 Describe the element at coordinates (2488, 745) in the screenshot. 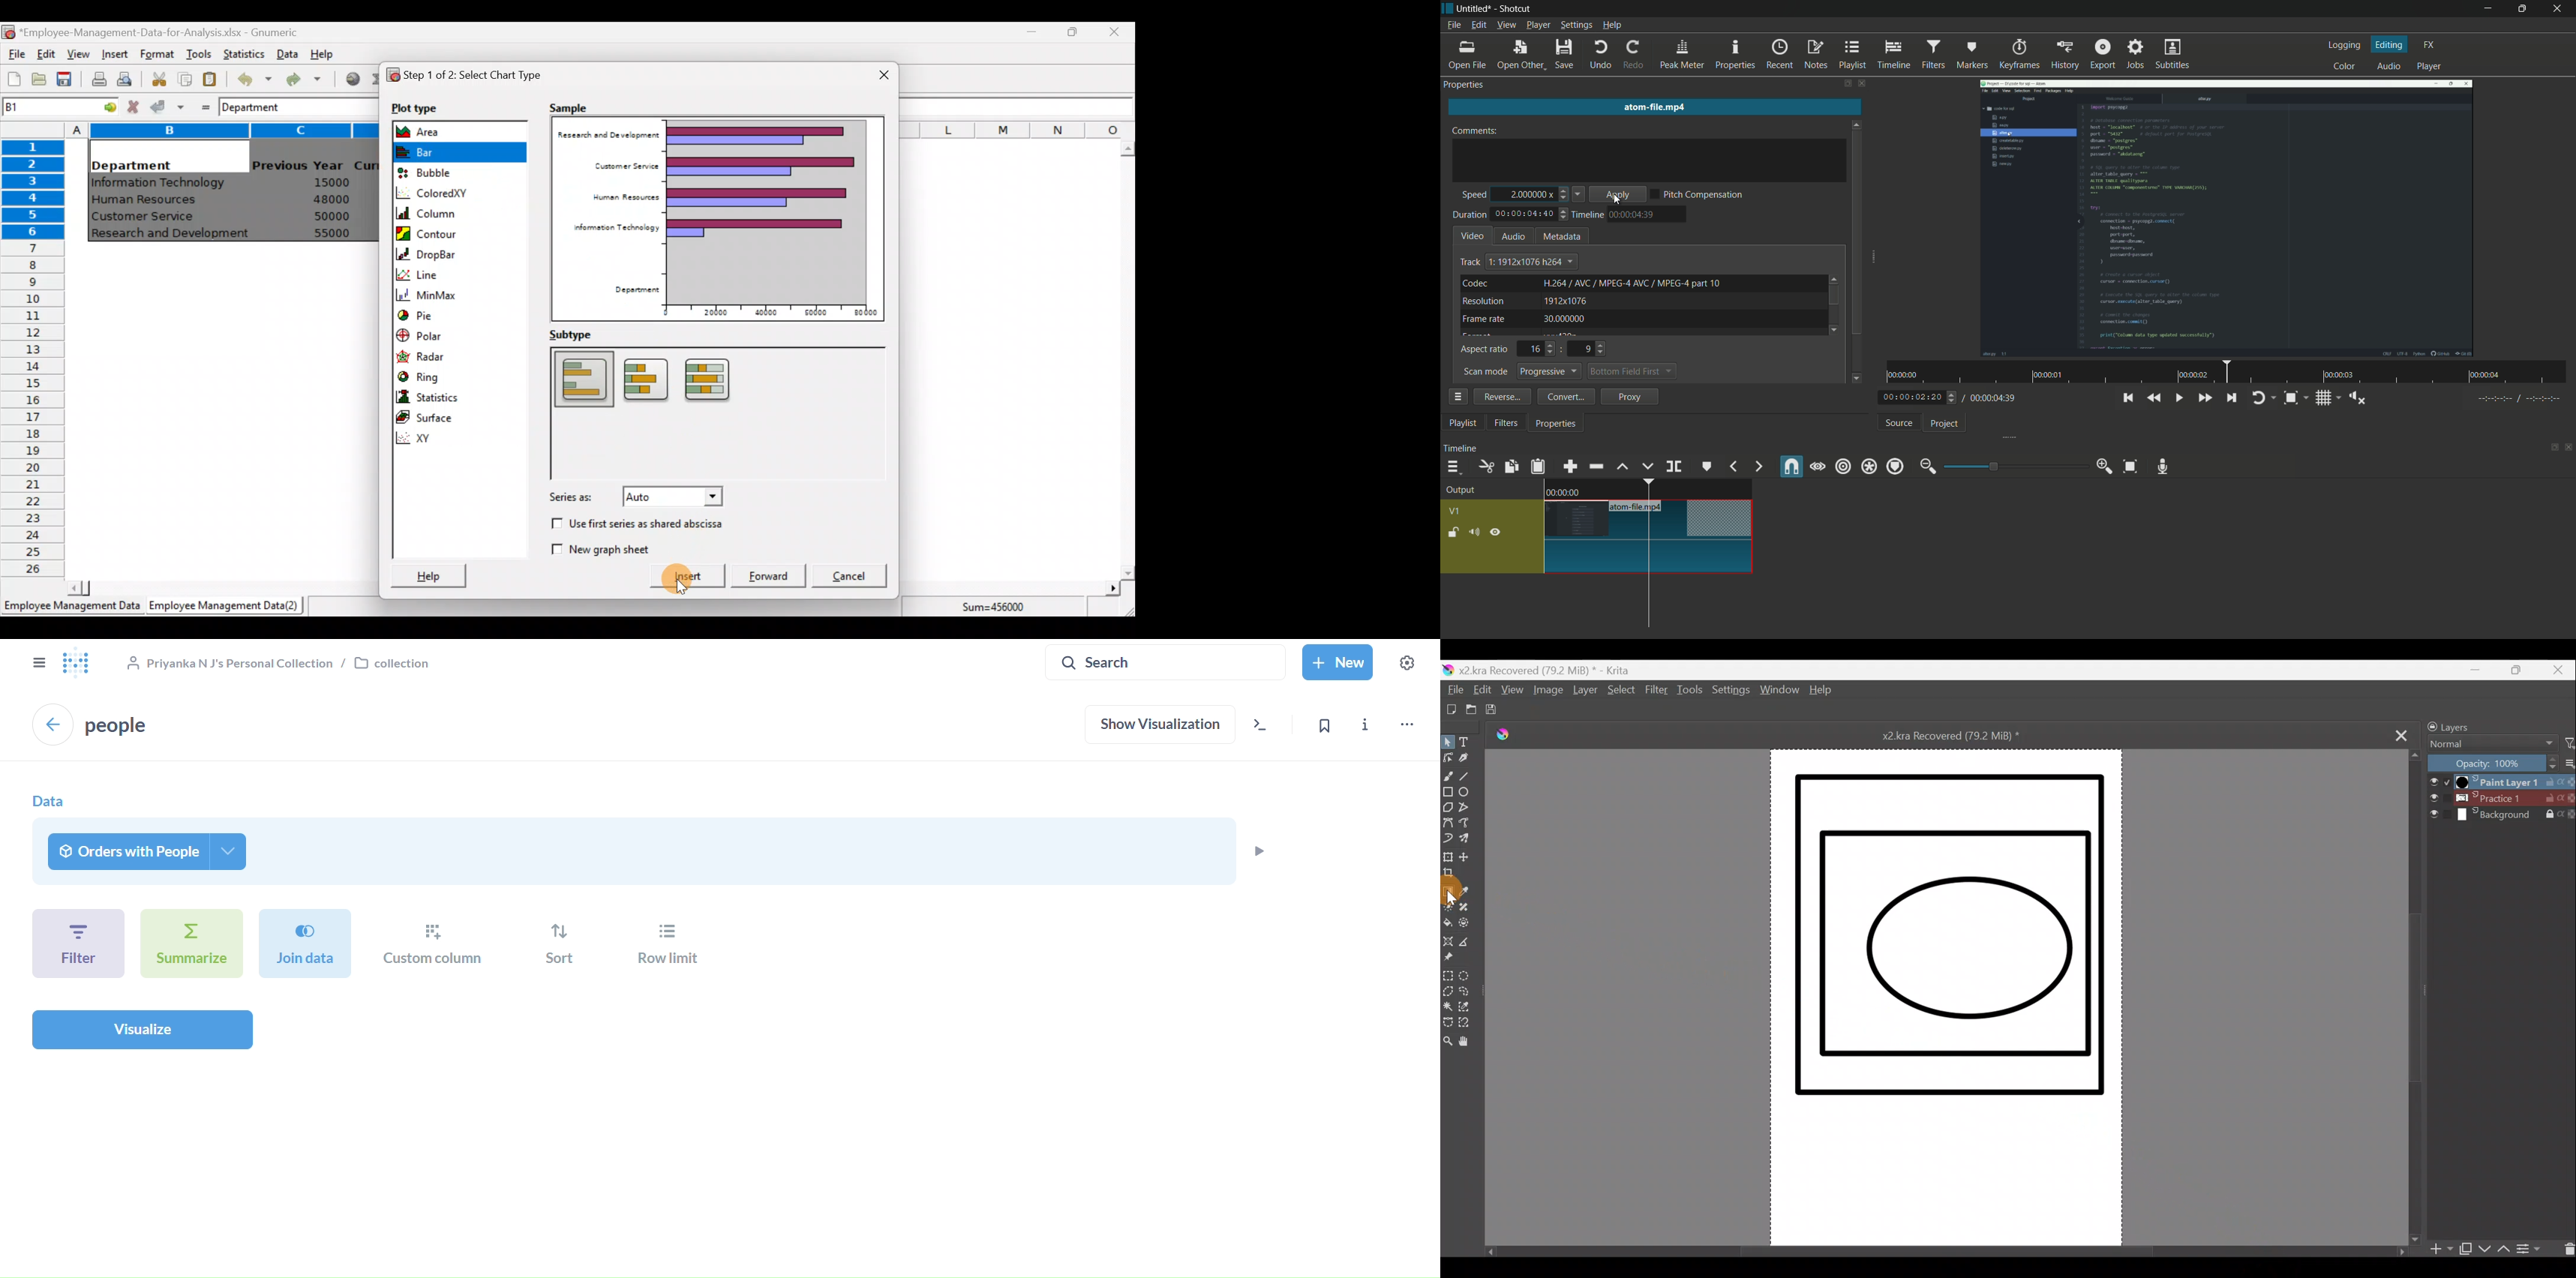

I see `Blending mode` at that location.